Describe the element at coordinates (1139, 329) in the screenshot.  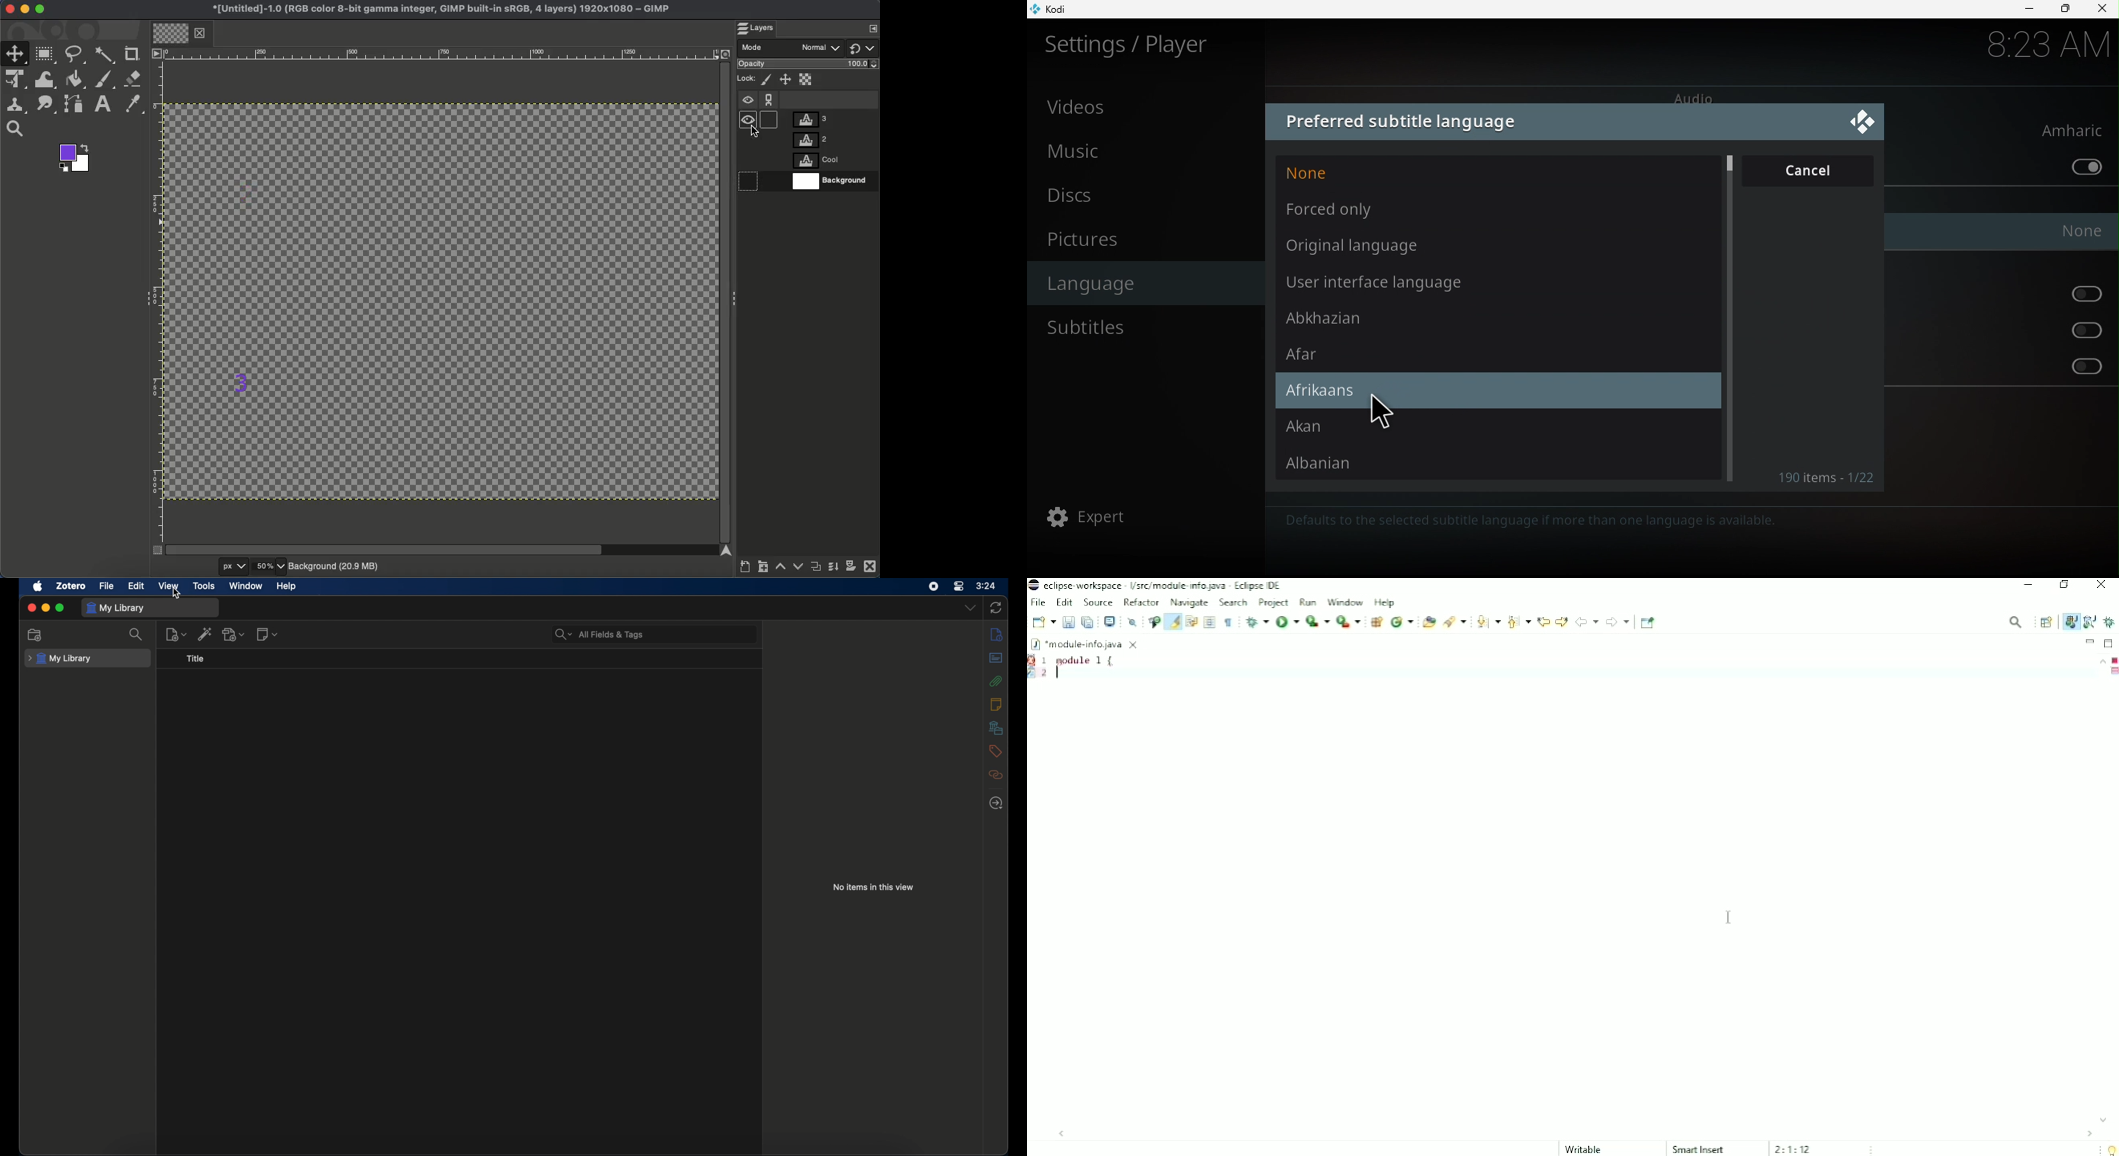
I see `Subtitles` at that location.